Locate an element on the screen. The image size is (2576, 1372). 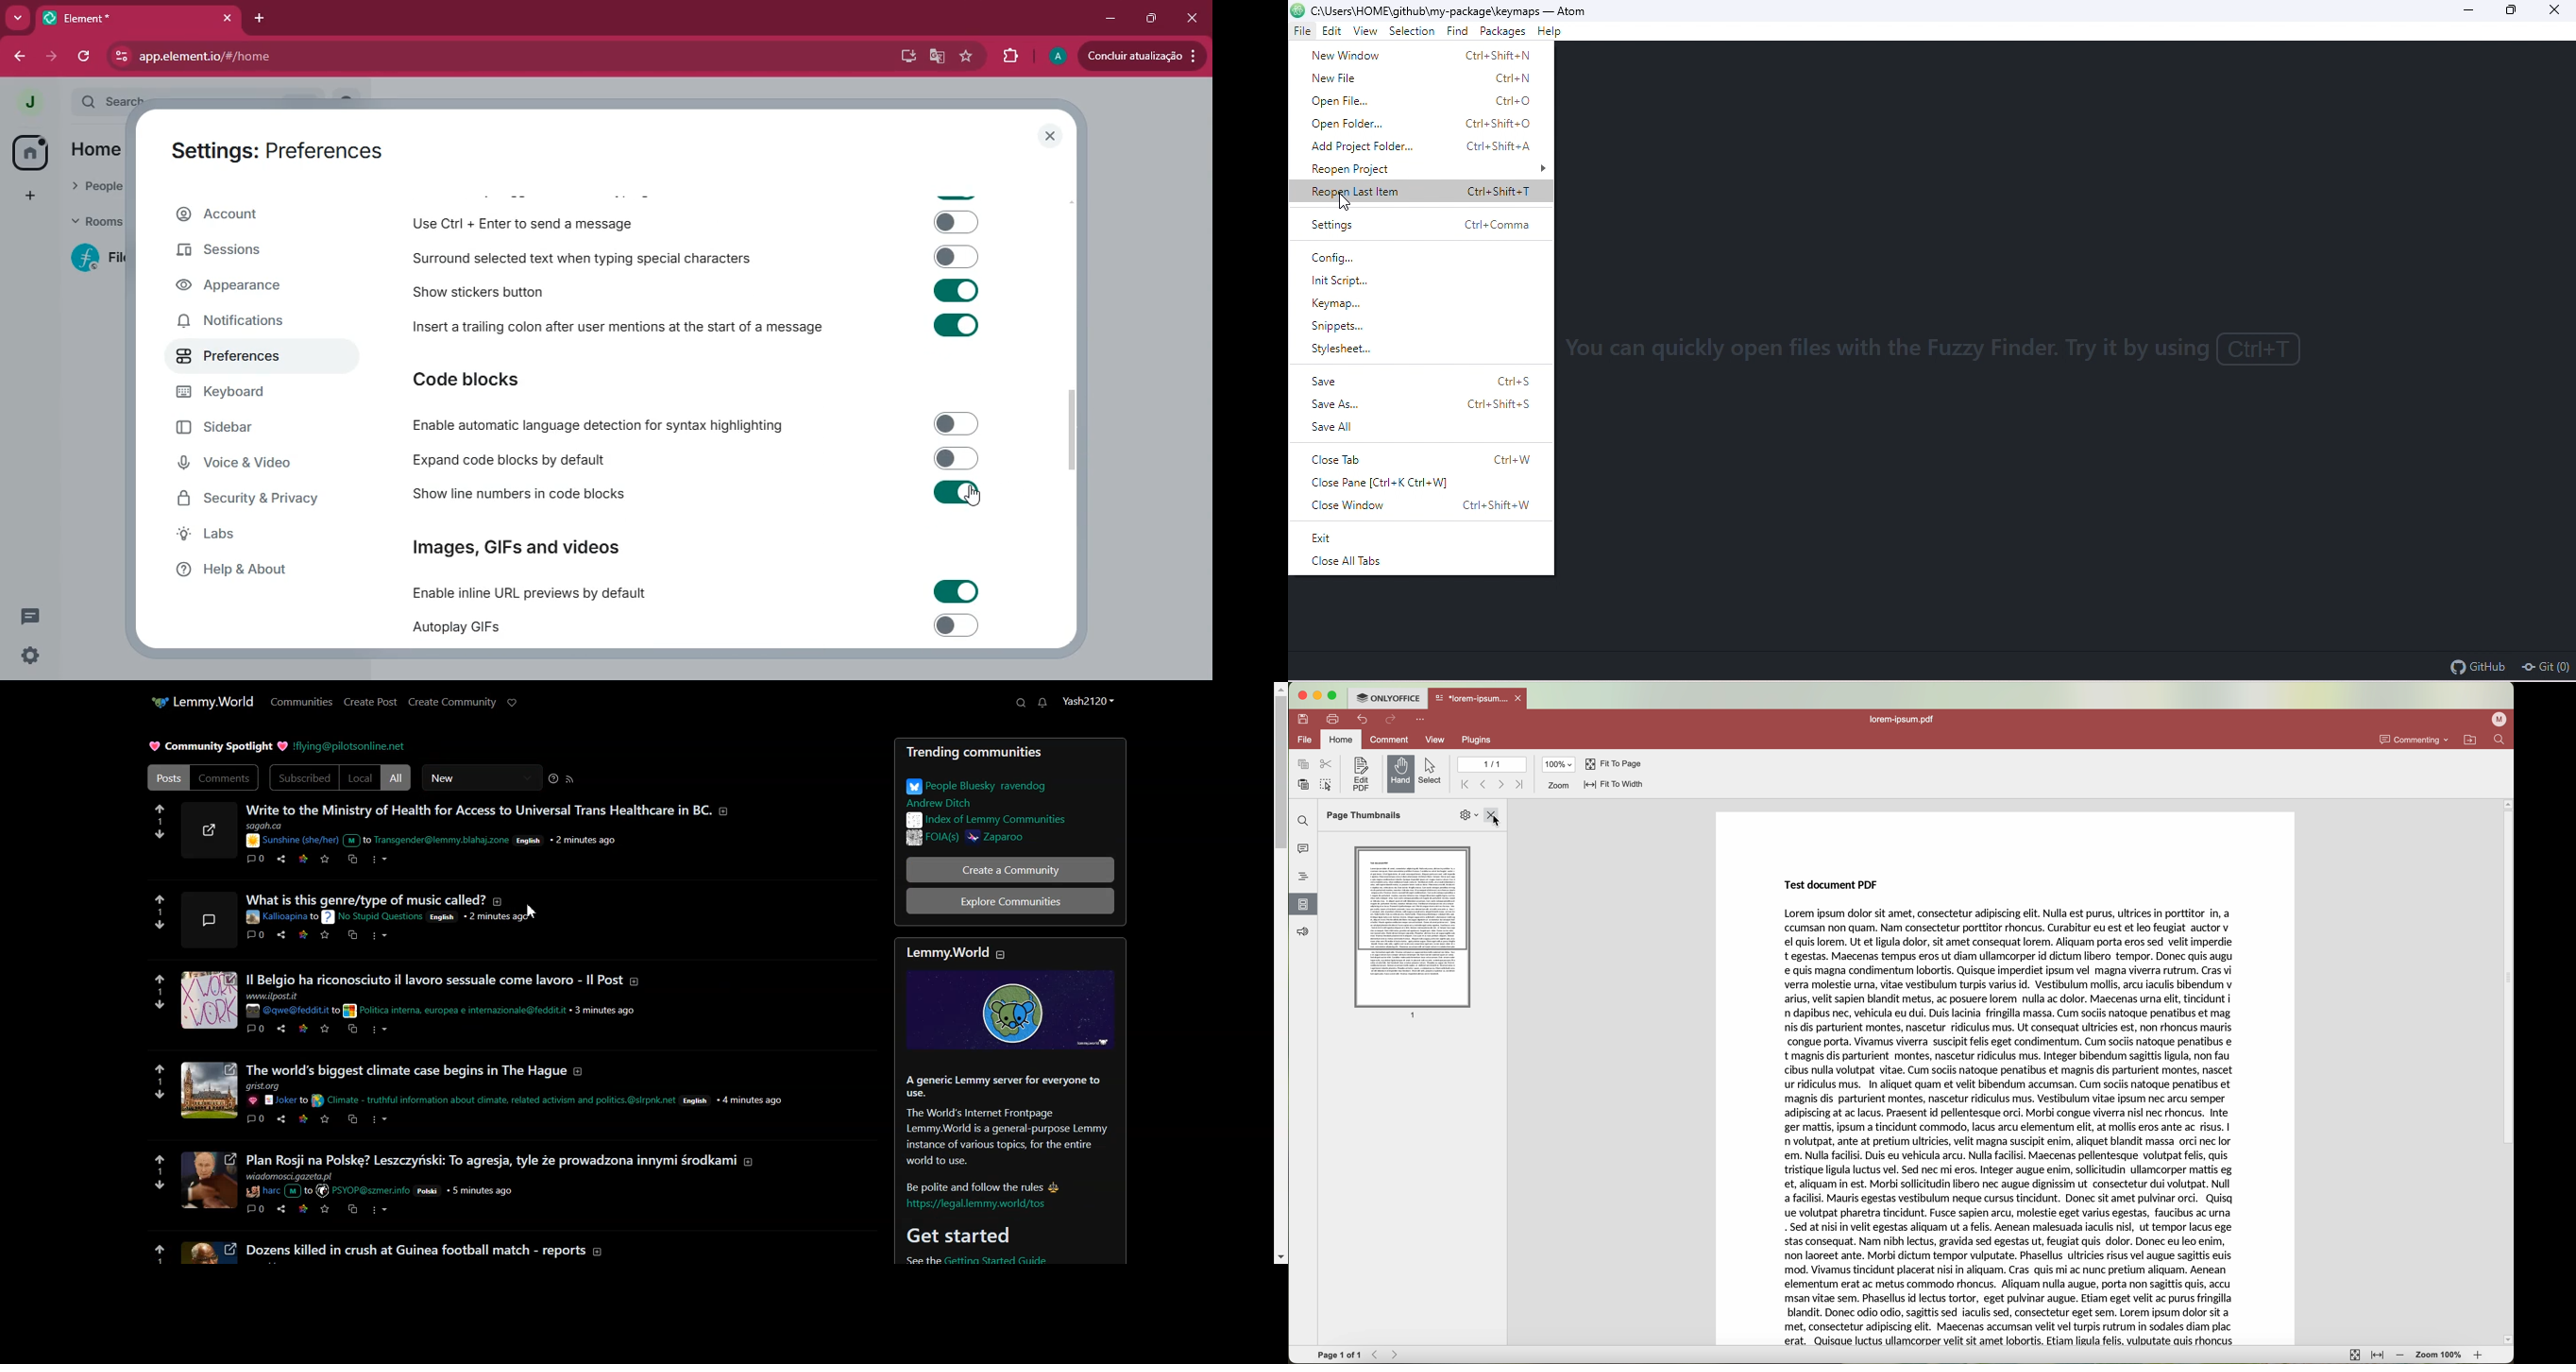
customize quick access toolbar is located at coordinates (1420, 720).